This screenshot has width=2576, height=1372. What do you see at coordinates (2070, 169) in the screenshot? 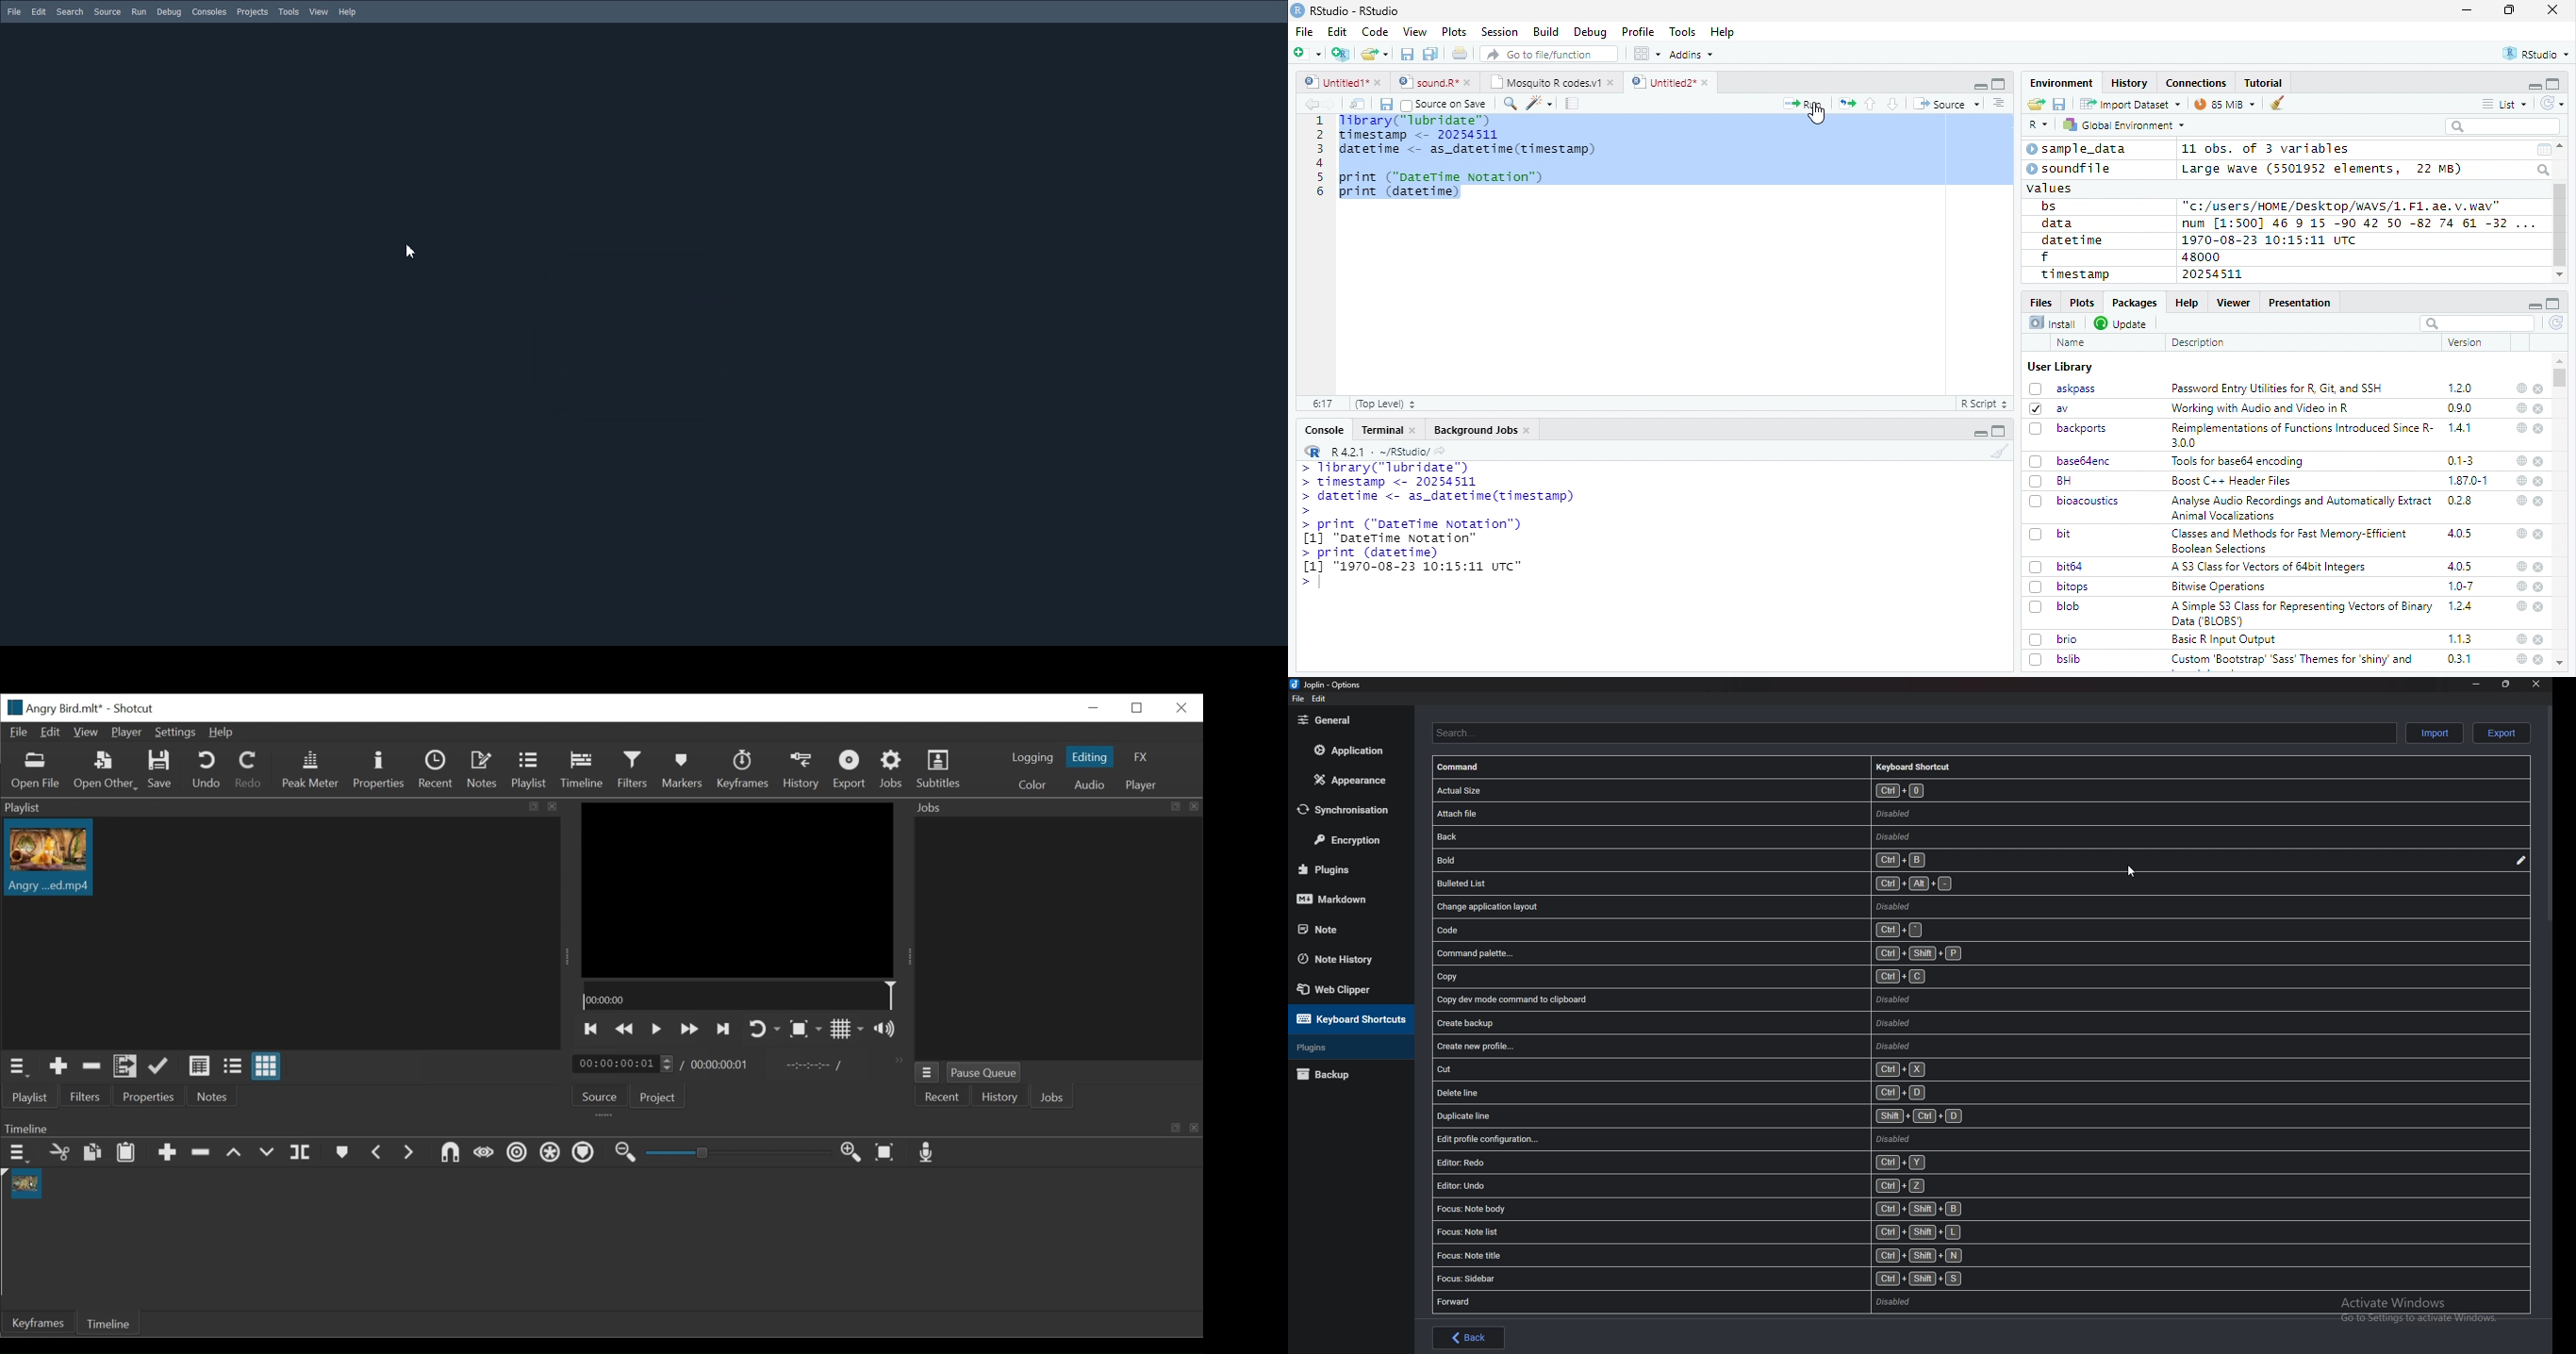
I see `soundfile` at bounding box center [2070, 169].